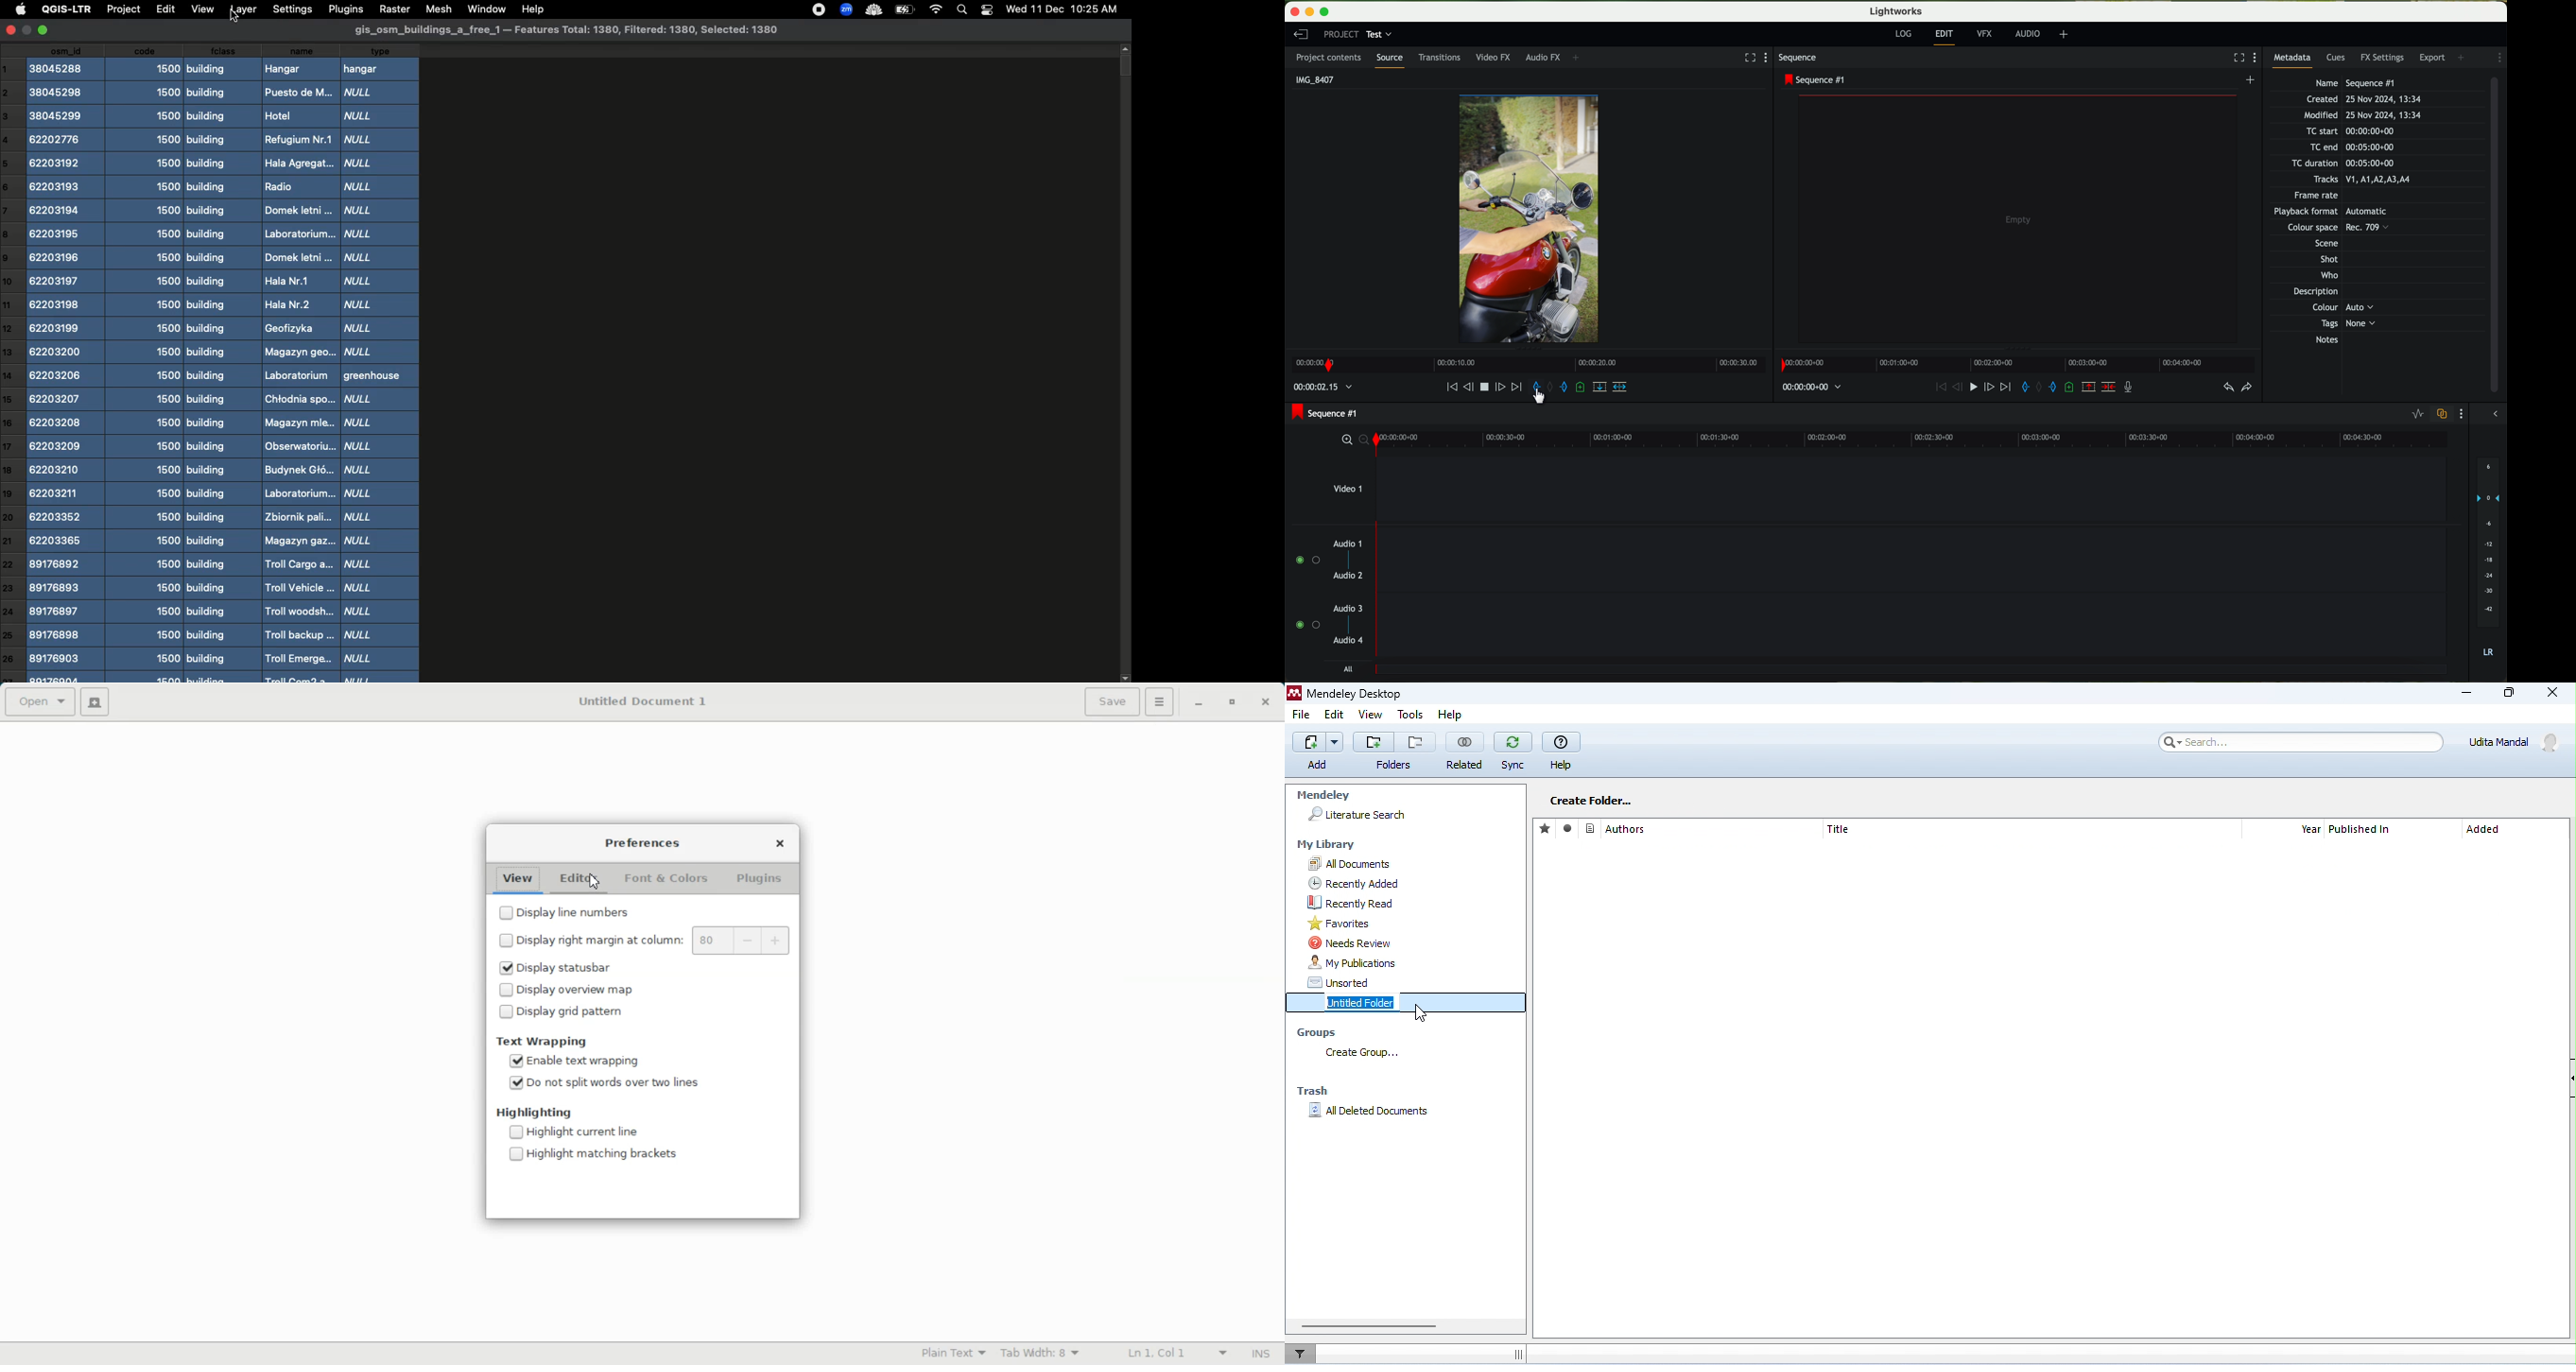  Describe the element at coordinates (1363, 441) in the screenshot. I see `zoom out` at that location.